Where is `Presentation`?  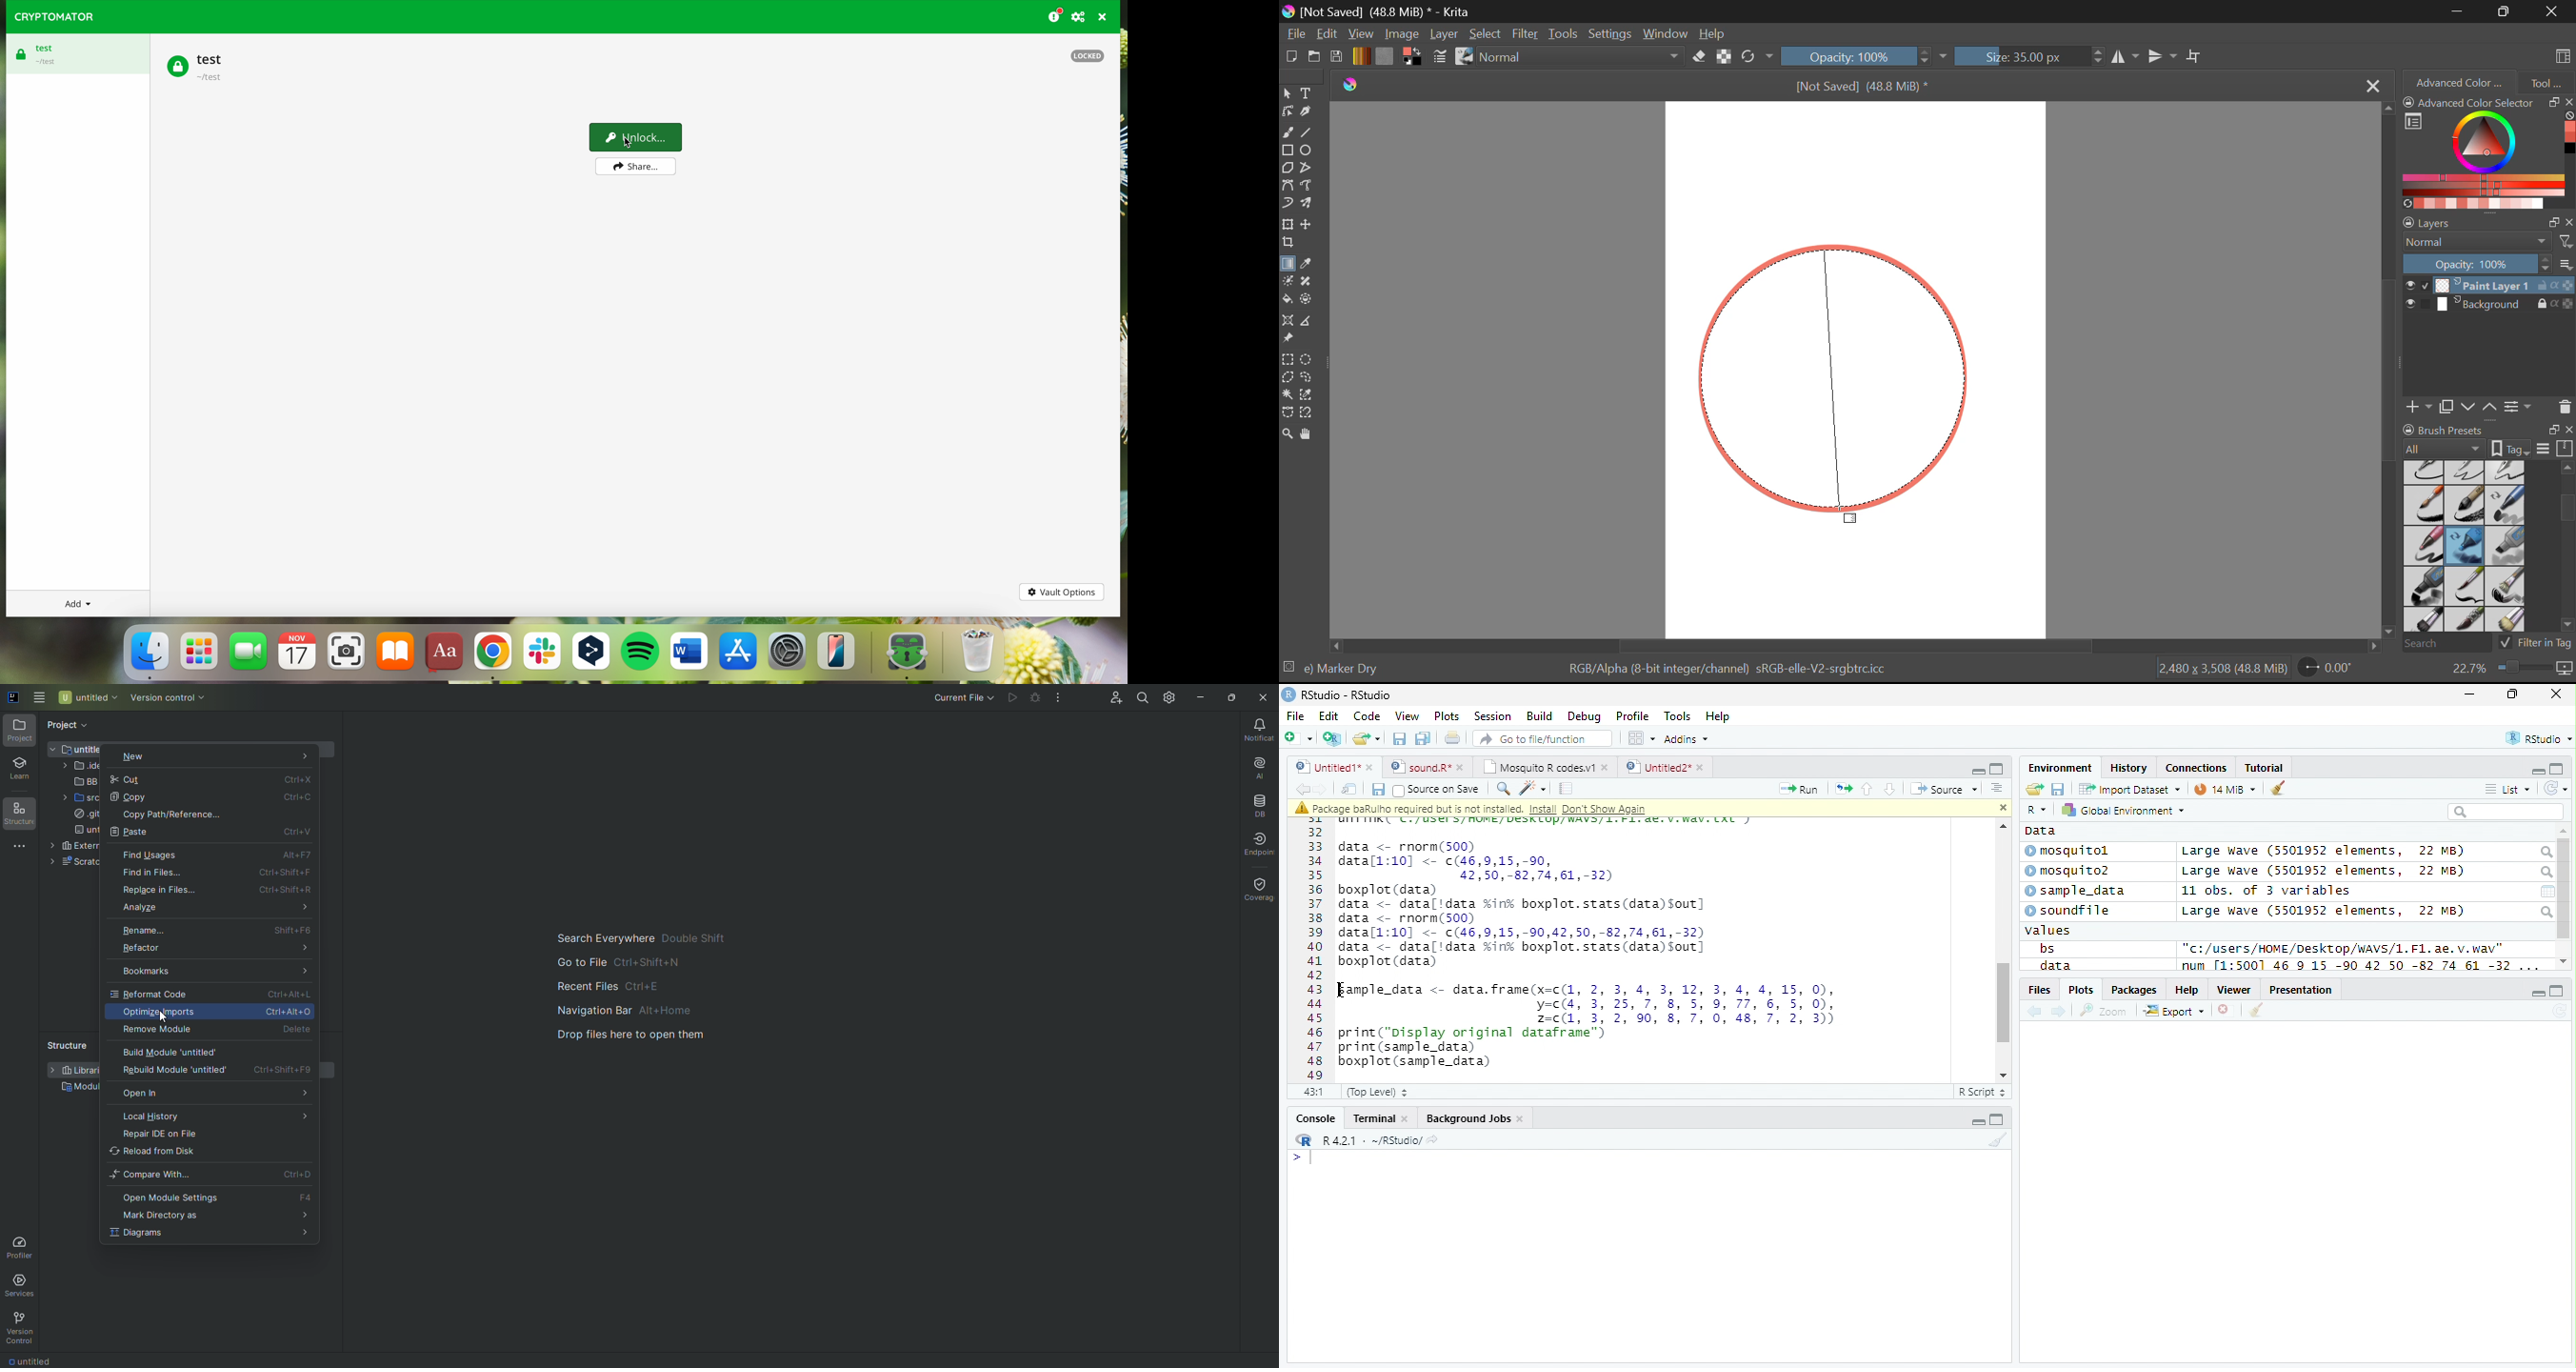
Presentation is located at coordinates (2301, 989).